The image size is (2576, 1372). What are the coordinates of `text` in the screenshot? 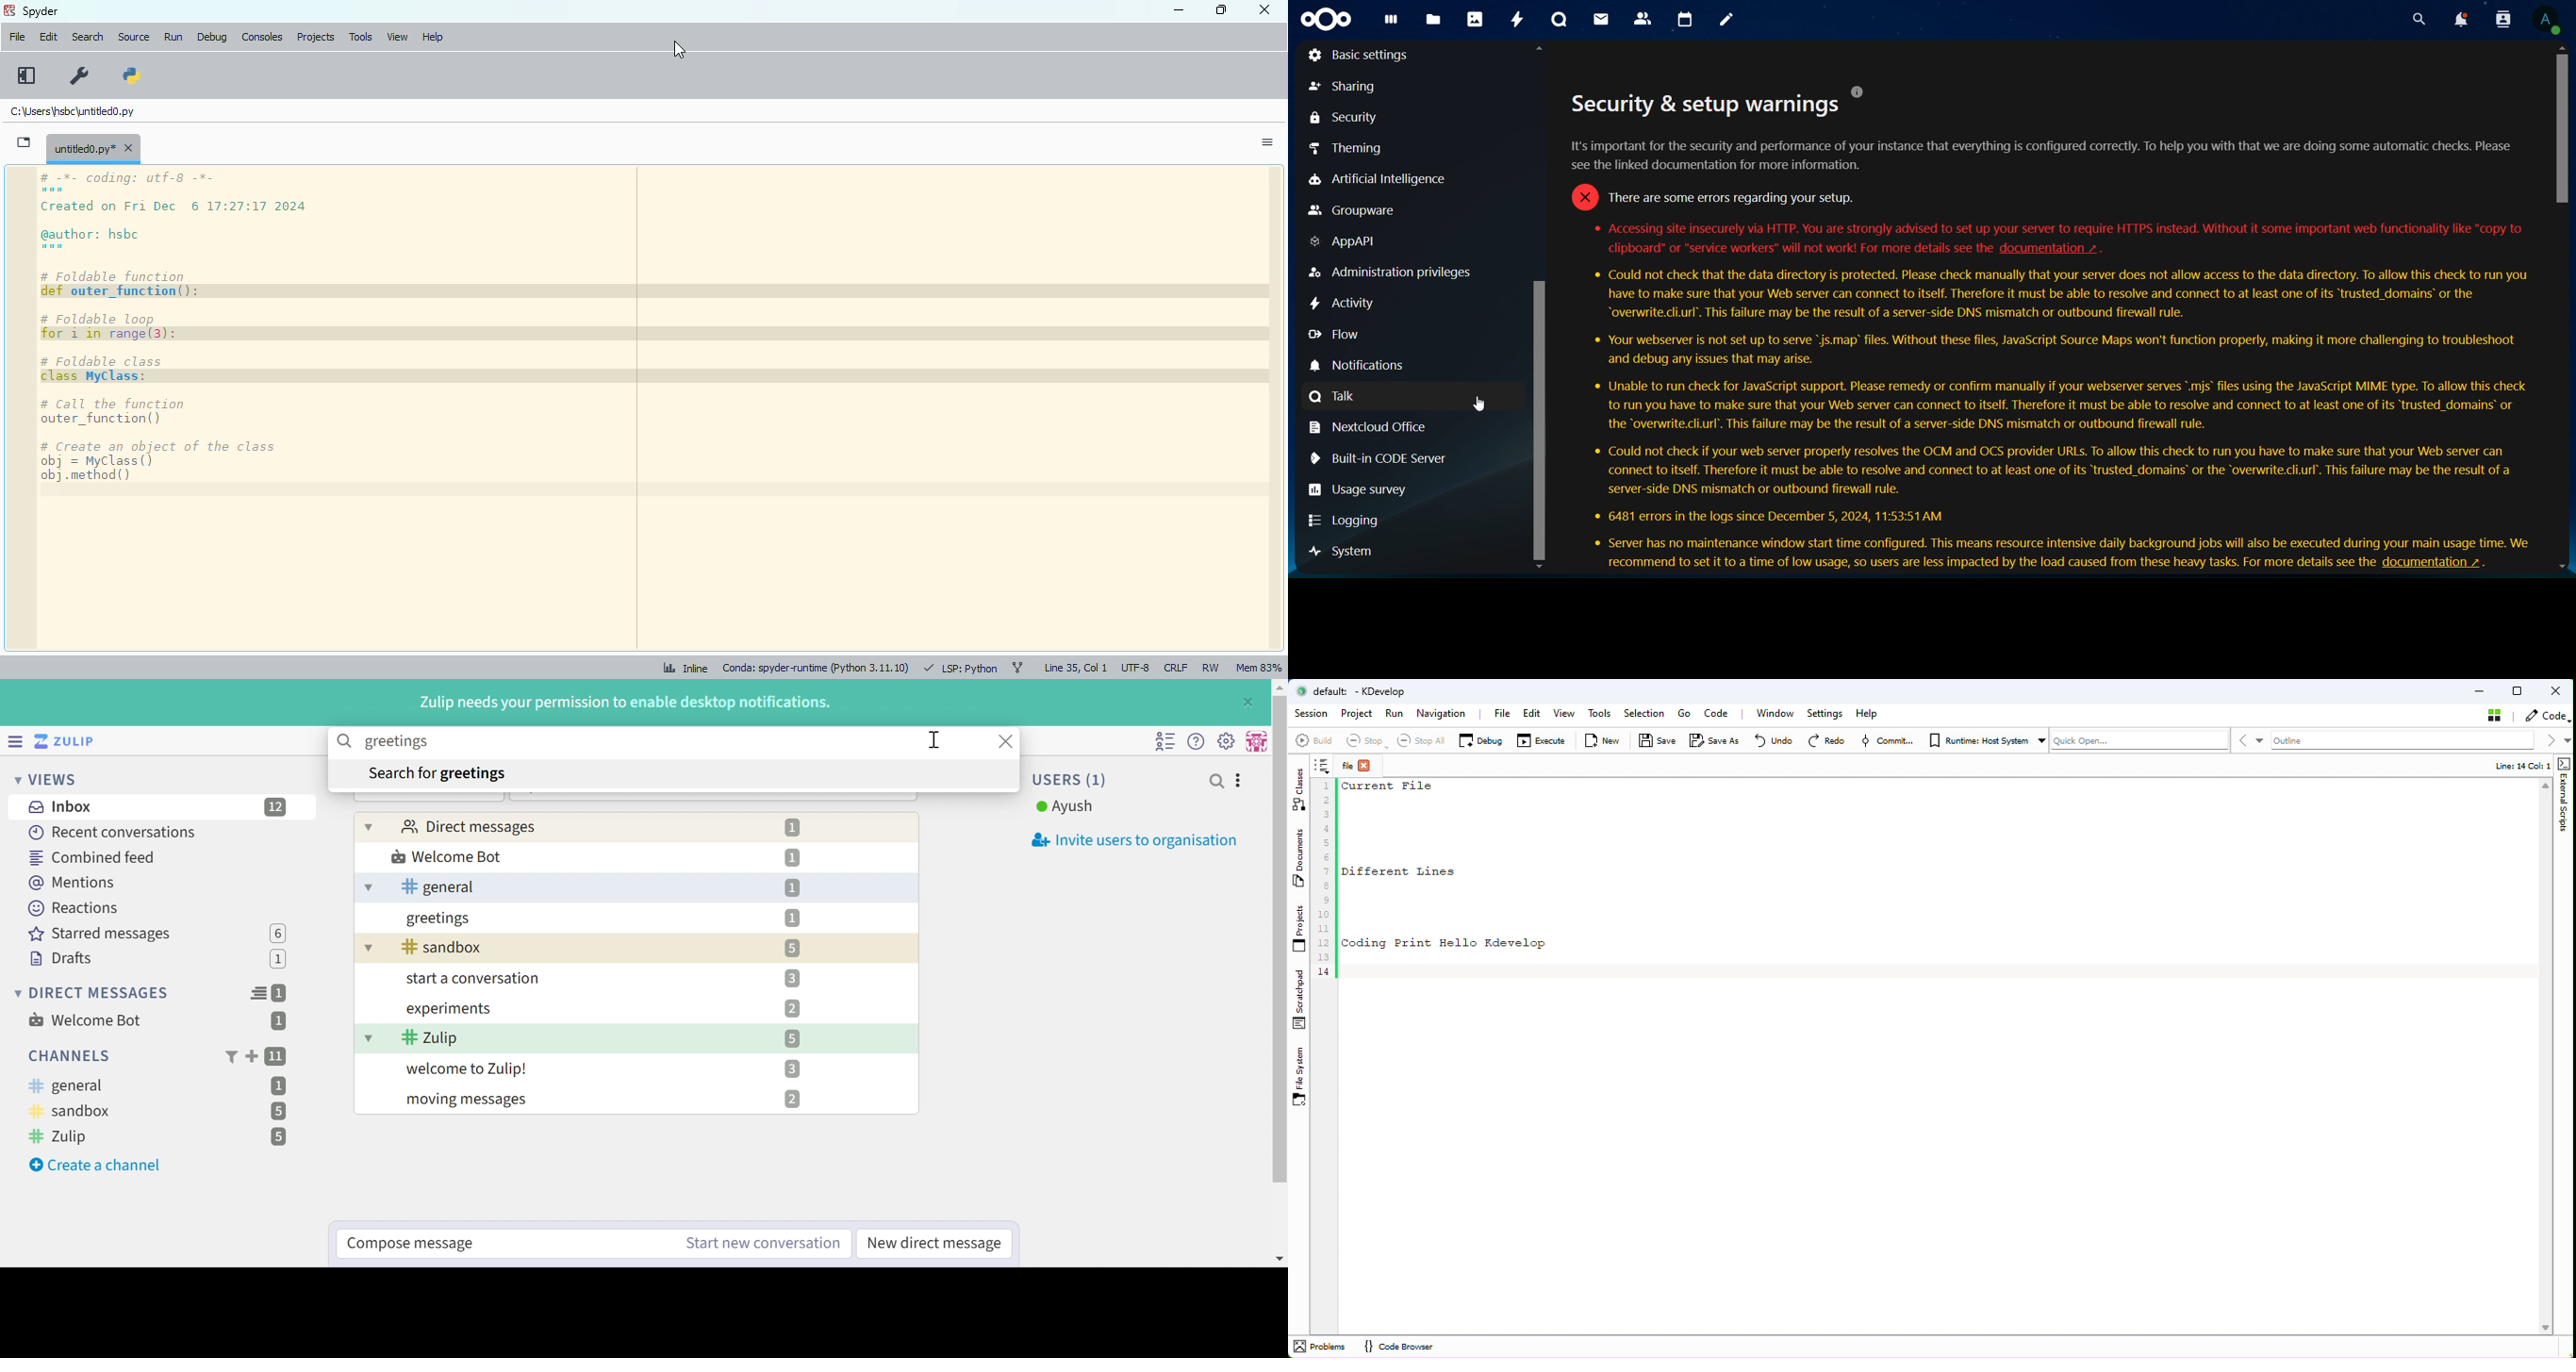 It's located at (2049, 407).